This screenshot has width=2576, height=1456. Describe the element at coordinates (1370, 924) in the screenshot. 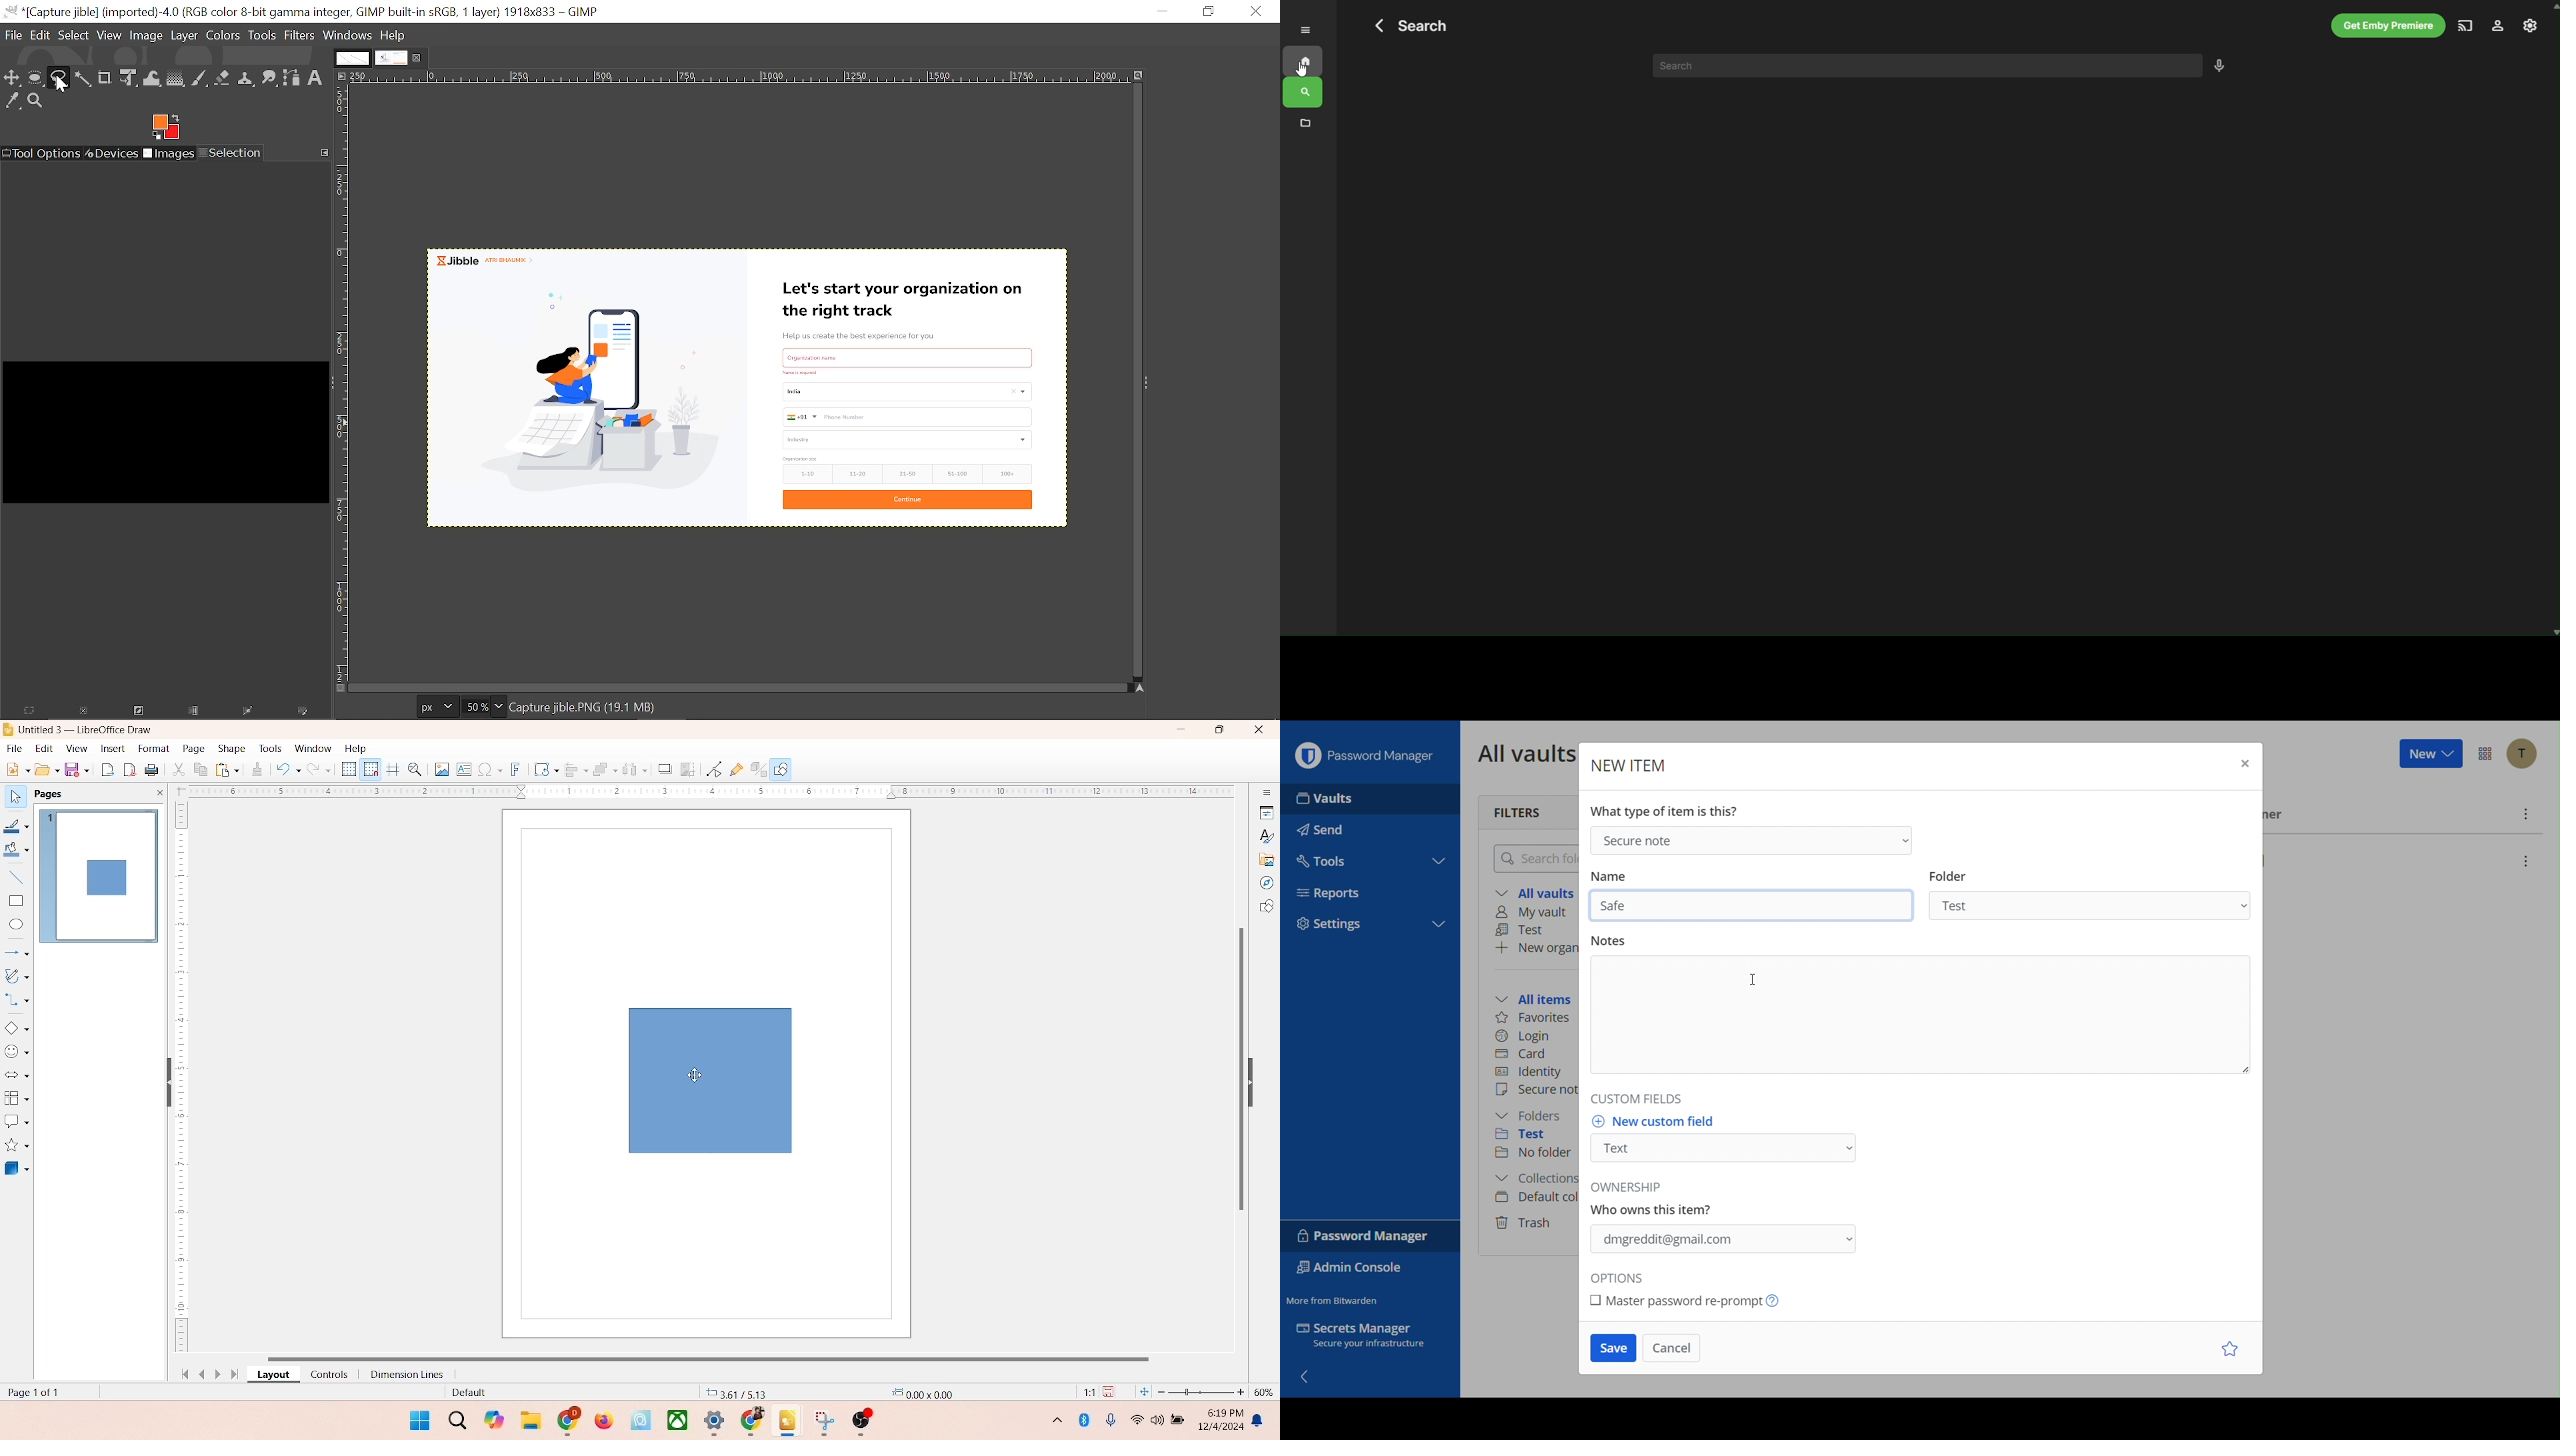

I see `Settings` at that location.